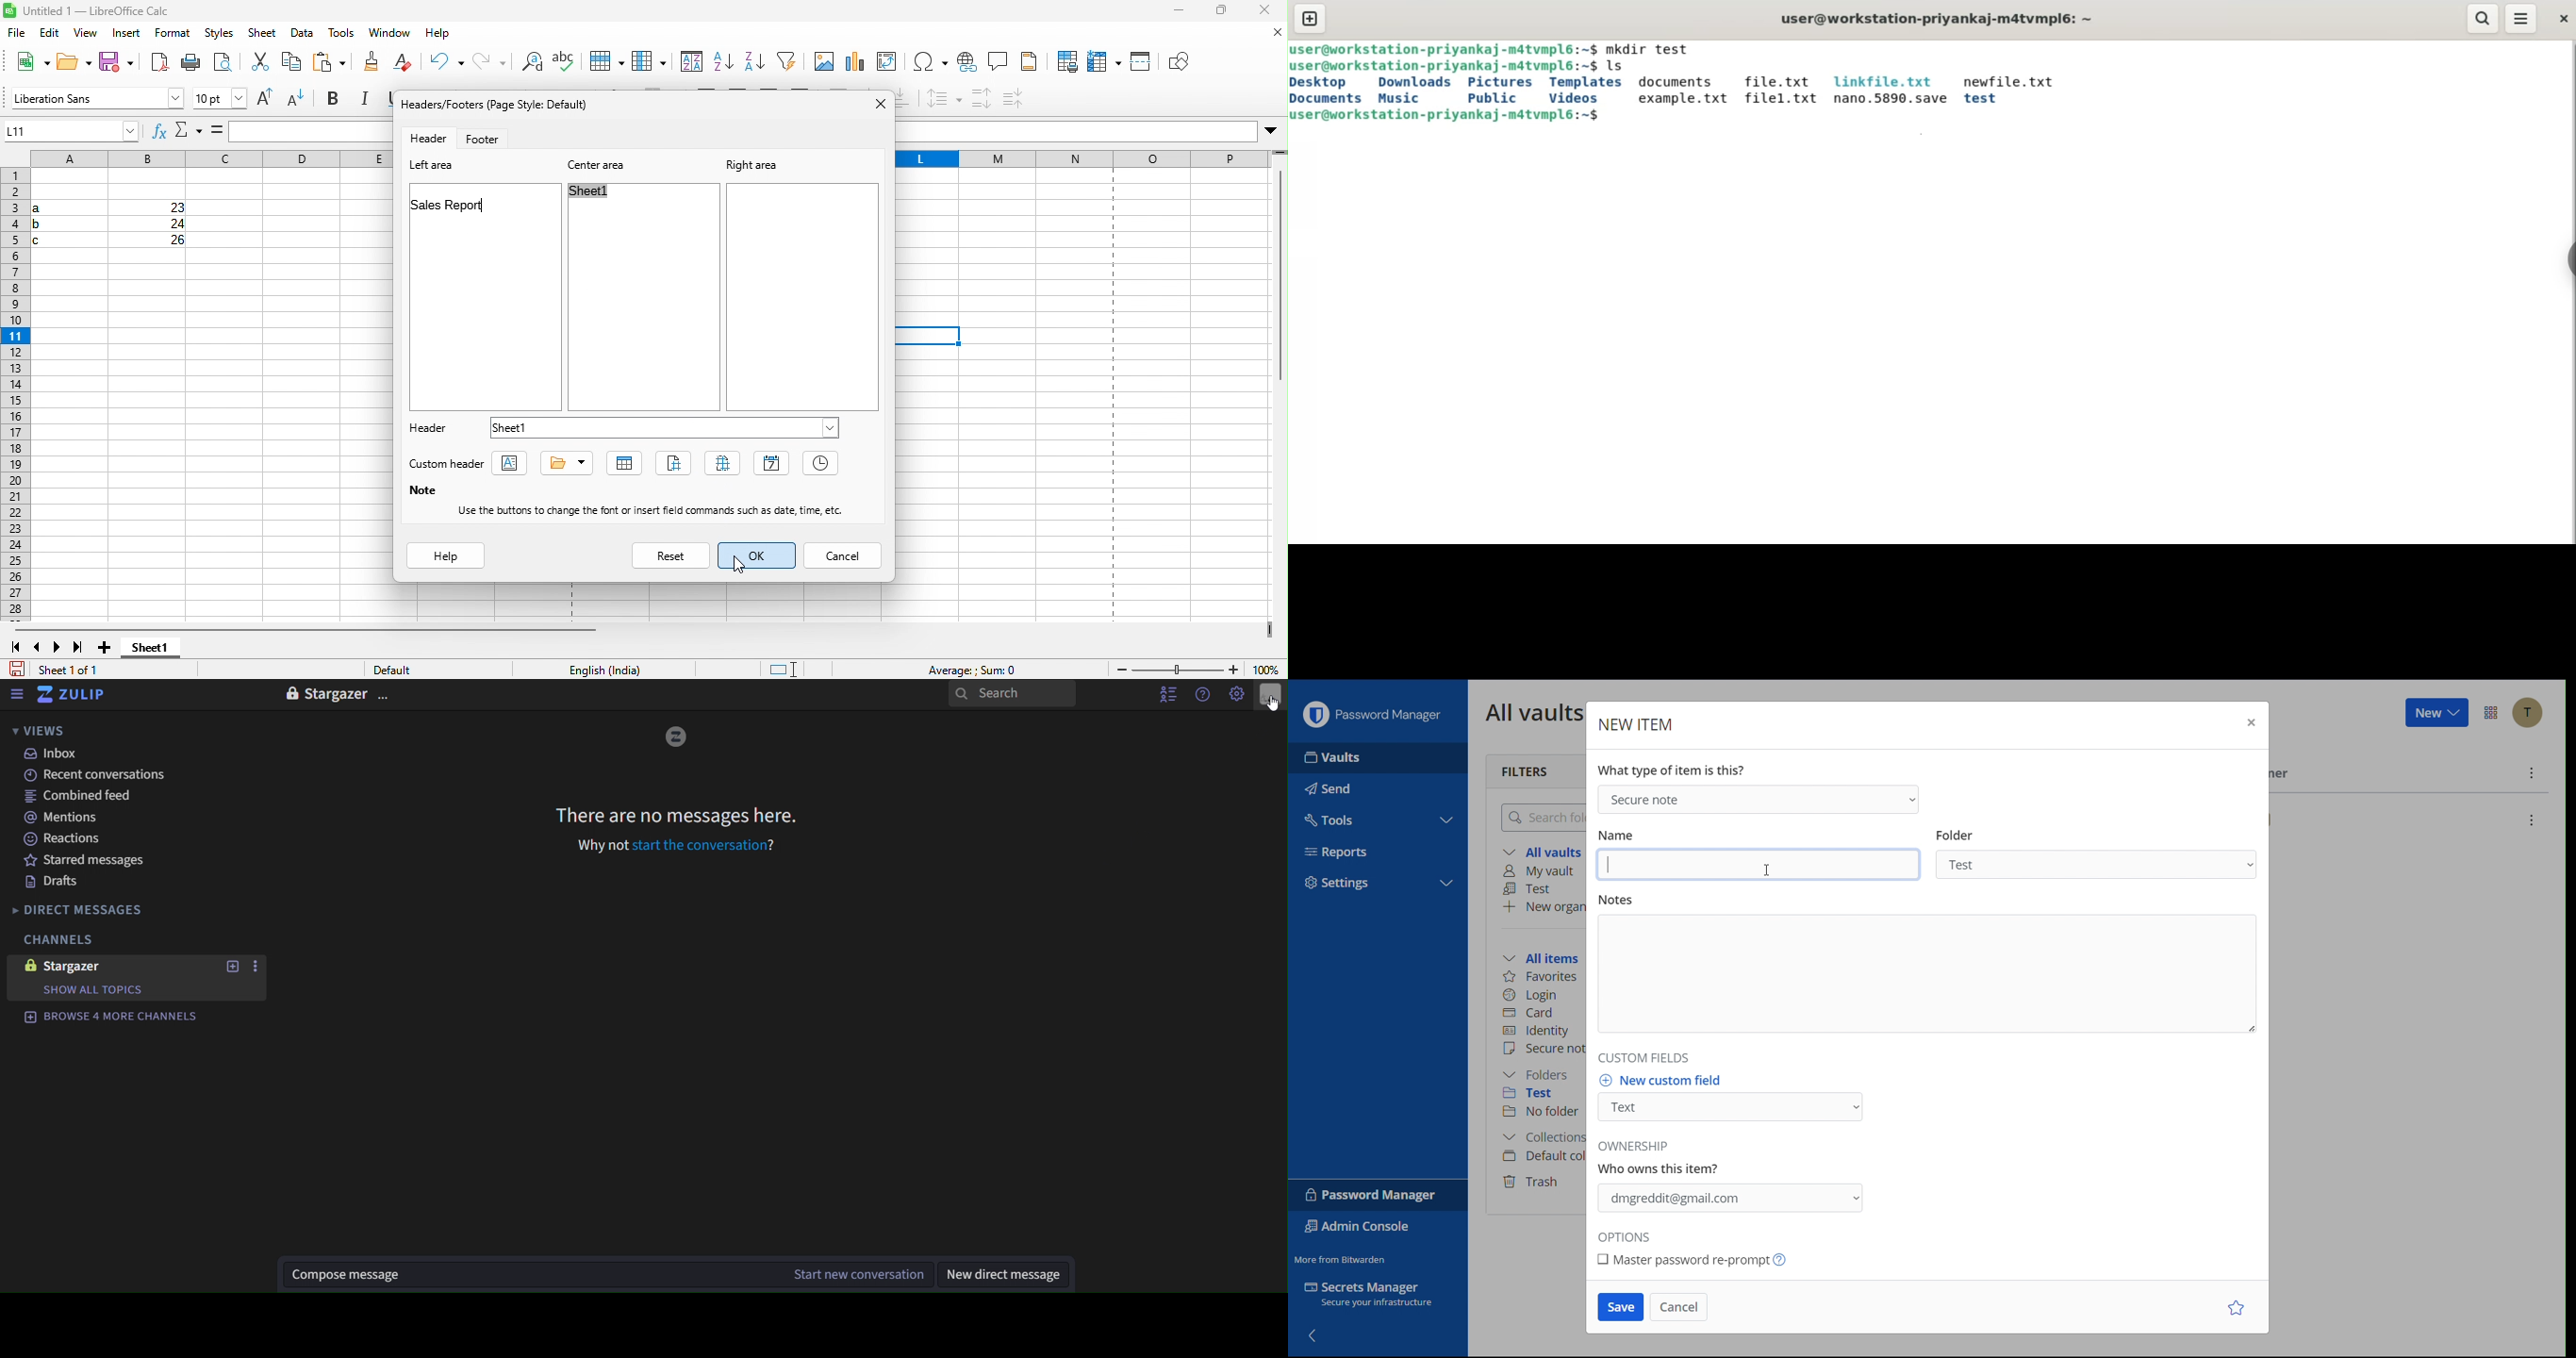 This screenshot has height=1372, width=2576. What do you see at coordinates (774, 846) in the screenshot?
I see `?` at bounding box center [774, 846].